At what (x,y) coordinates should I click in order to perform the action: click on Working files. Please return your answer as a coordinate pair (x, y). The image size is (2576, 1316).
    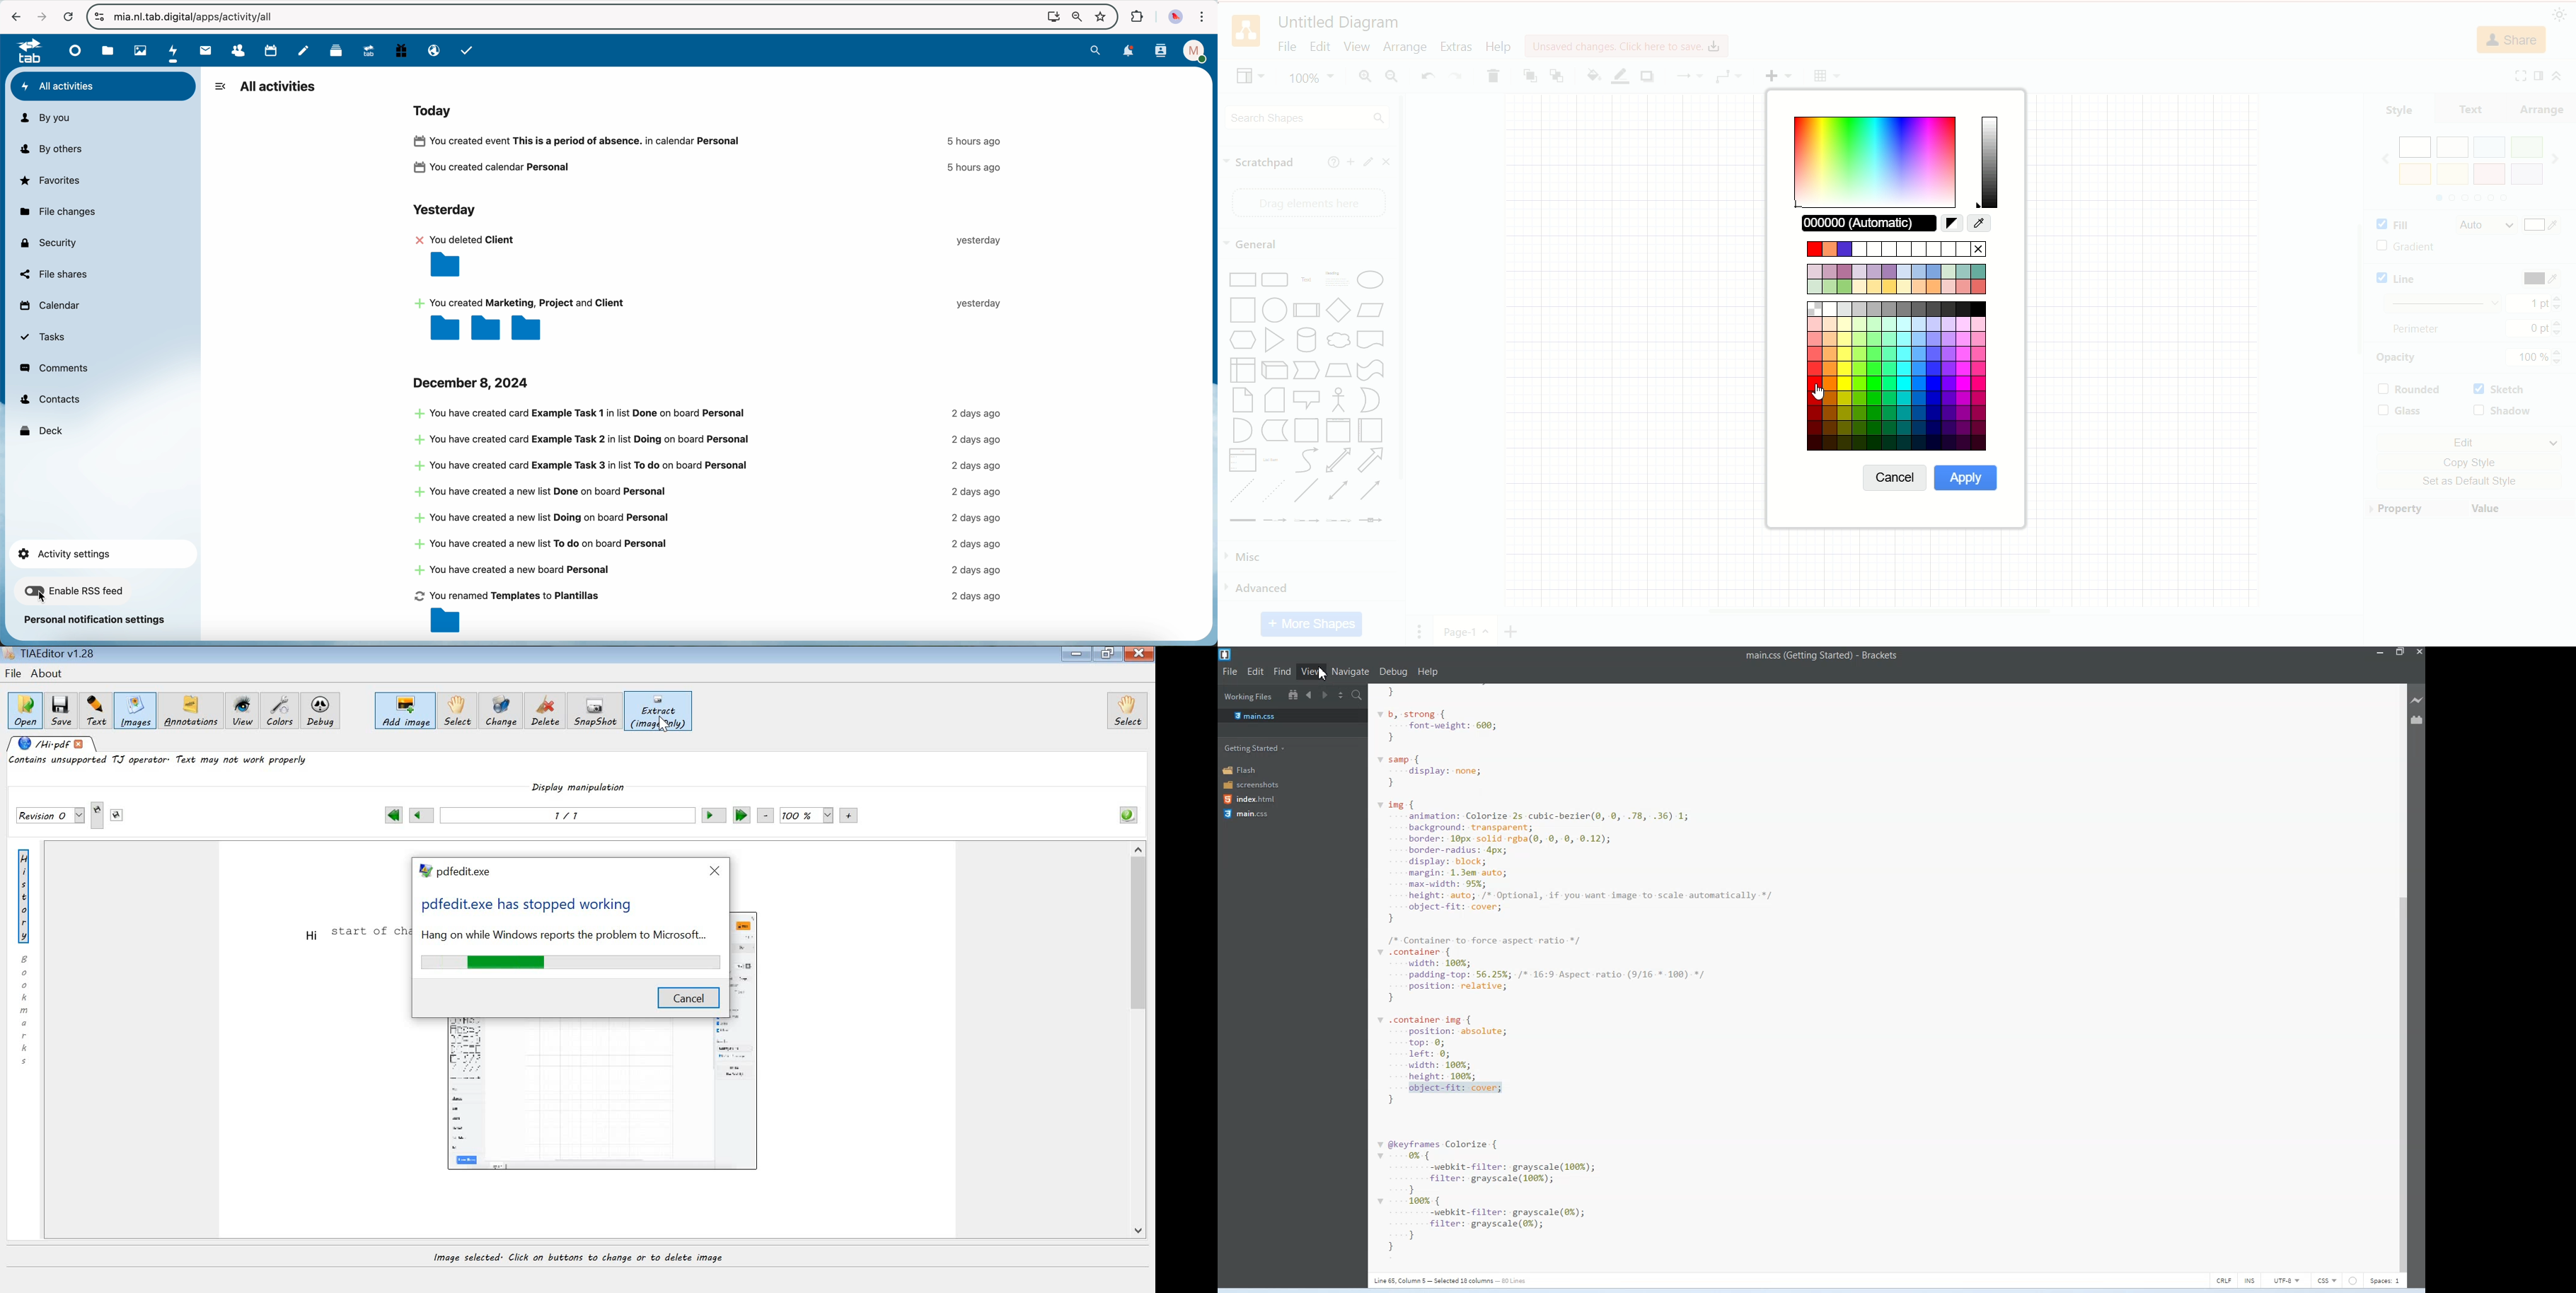
    Looking at the image, I should click on (1248, 697).